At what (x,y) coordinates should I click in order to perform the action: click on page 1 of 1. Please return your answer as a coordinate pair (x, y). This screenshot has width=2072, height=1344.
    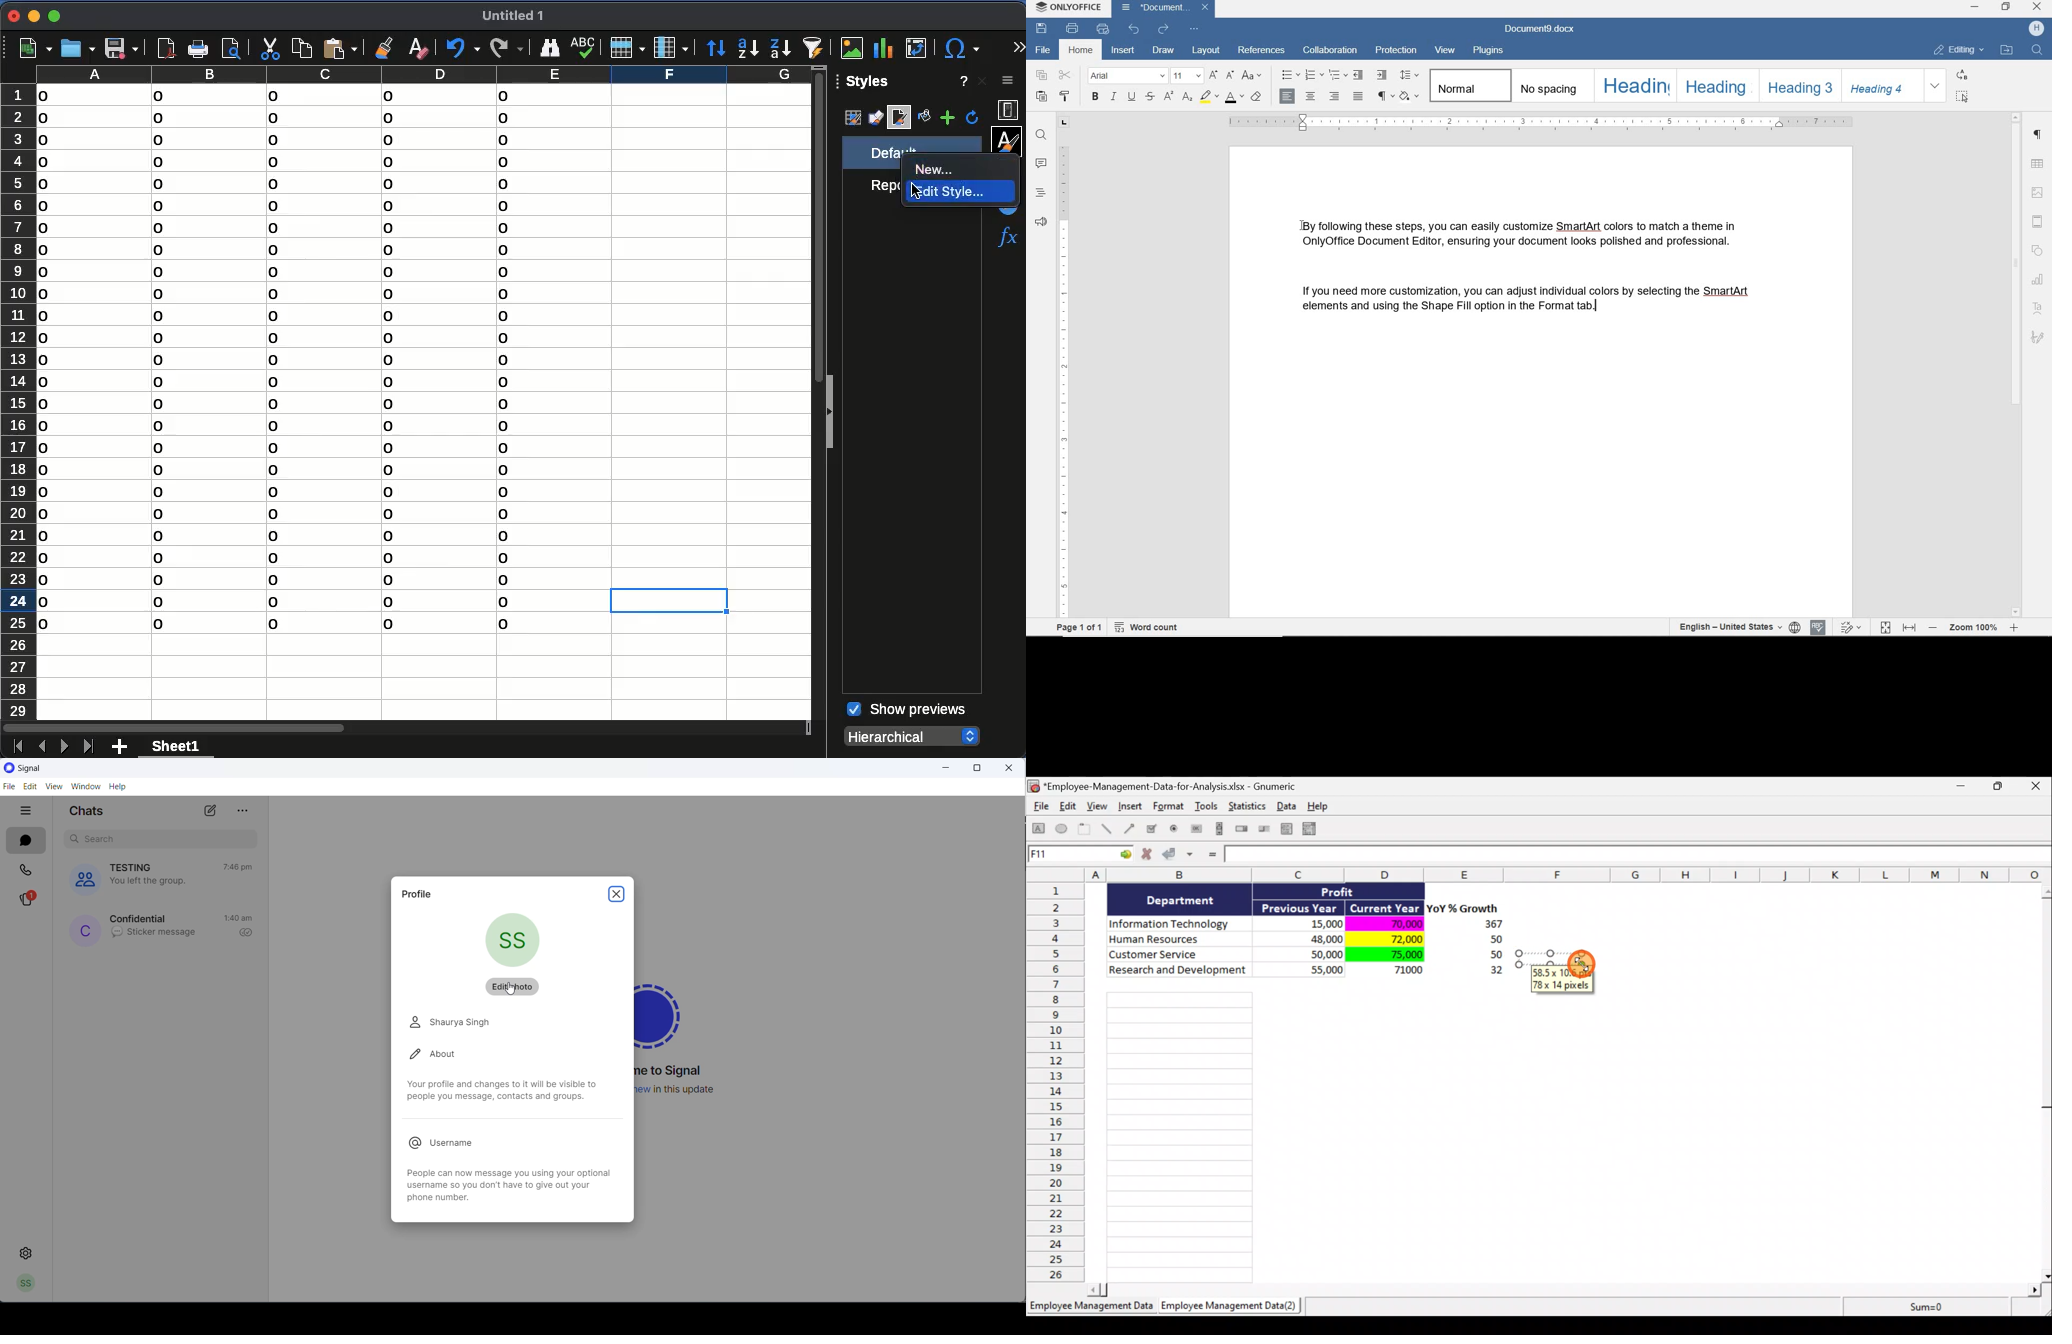
    Looking at the image, I should click on (1080, 626).